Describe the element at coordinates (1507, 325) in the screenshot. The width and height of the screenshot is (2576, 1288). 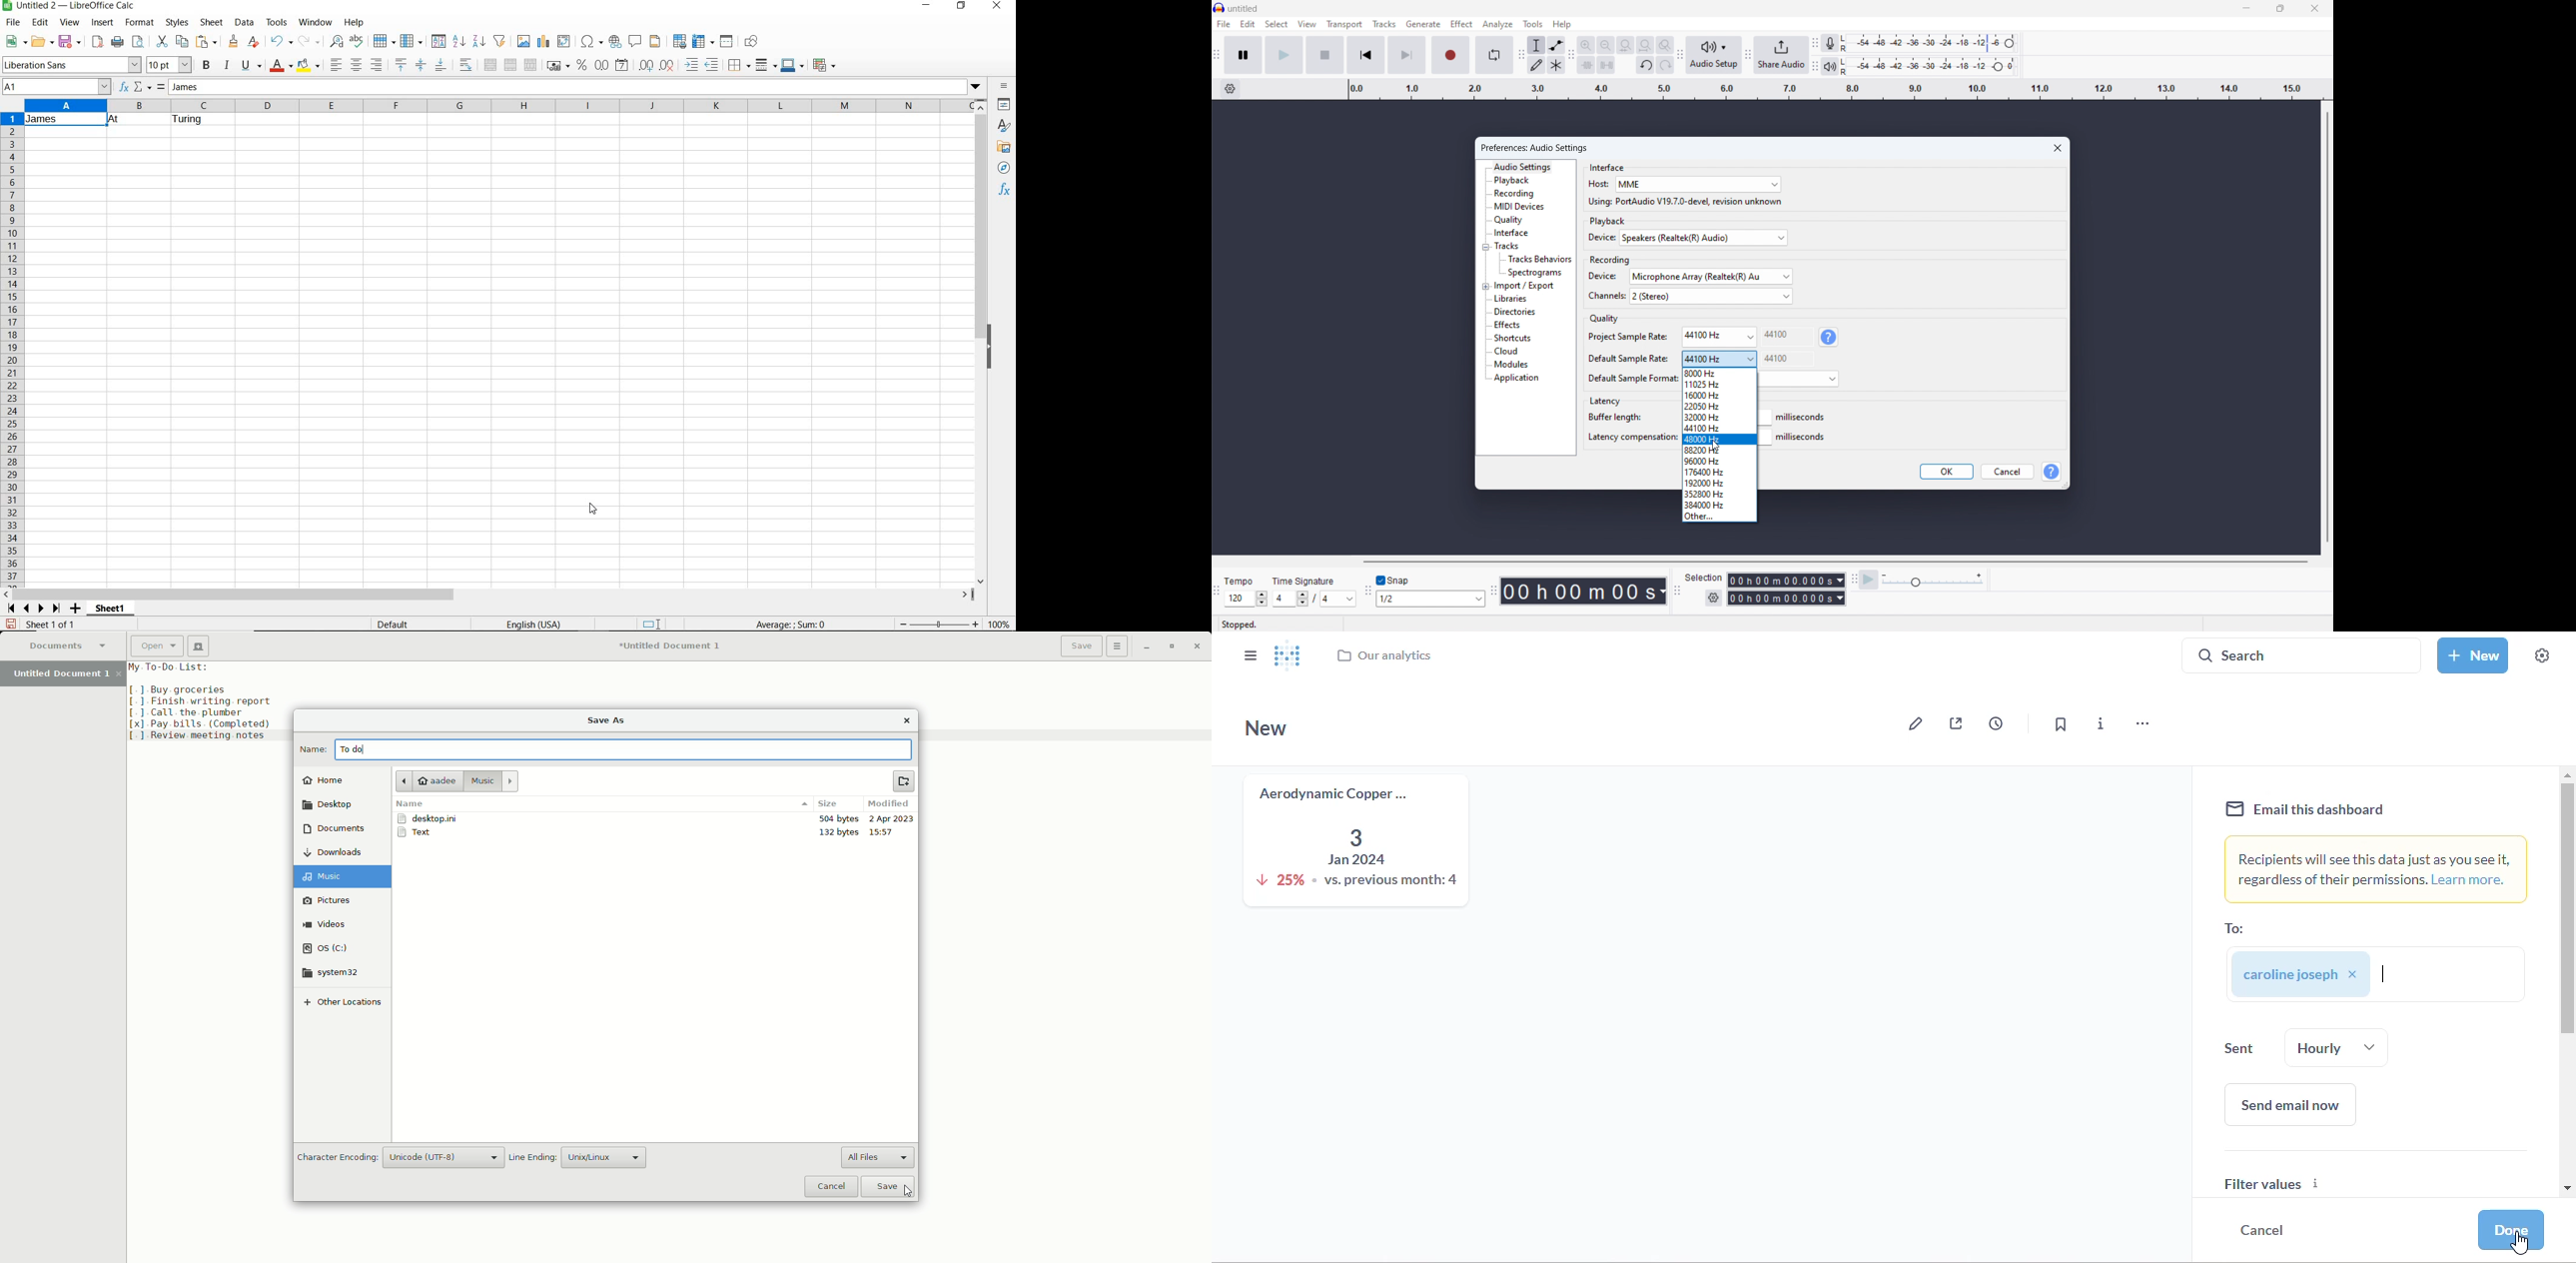
I see `effects` at that location.